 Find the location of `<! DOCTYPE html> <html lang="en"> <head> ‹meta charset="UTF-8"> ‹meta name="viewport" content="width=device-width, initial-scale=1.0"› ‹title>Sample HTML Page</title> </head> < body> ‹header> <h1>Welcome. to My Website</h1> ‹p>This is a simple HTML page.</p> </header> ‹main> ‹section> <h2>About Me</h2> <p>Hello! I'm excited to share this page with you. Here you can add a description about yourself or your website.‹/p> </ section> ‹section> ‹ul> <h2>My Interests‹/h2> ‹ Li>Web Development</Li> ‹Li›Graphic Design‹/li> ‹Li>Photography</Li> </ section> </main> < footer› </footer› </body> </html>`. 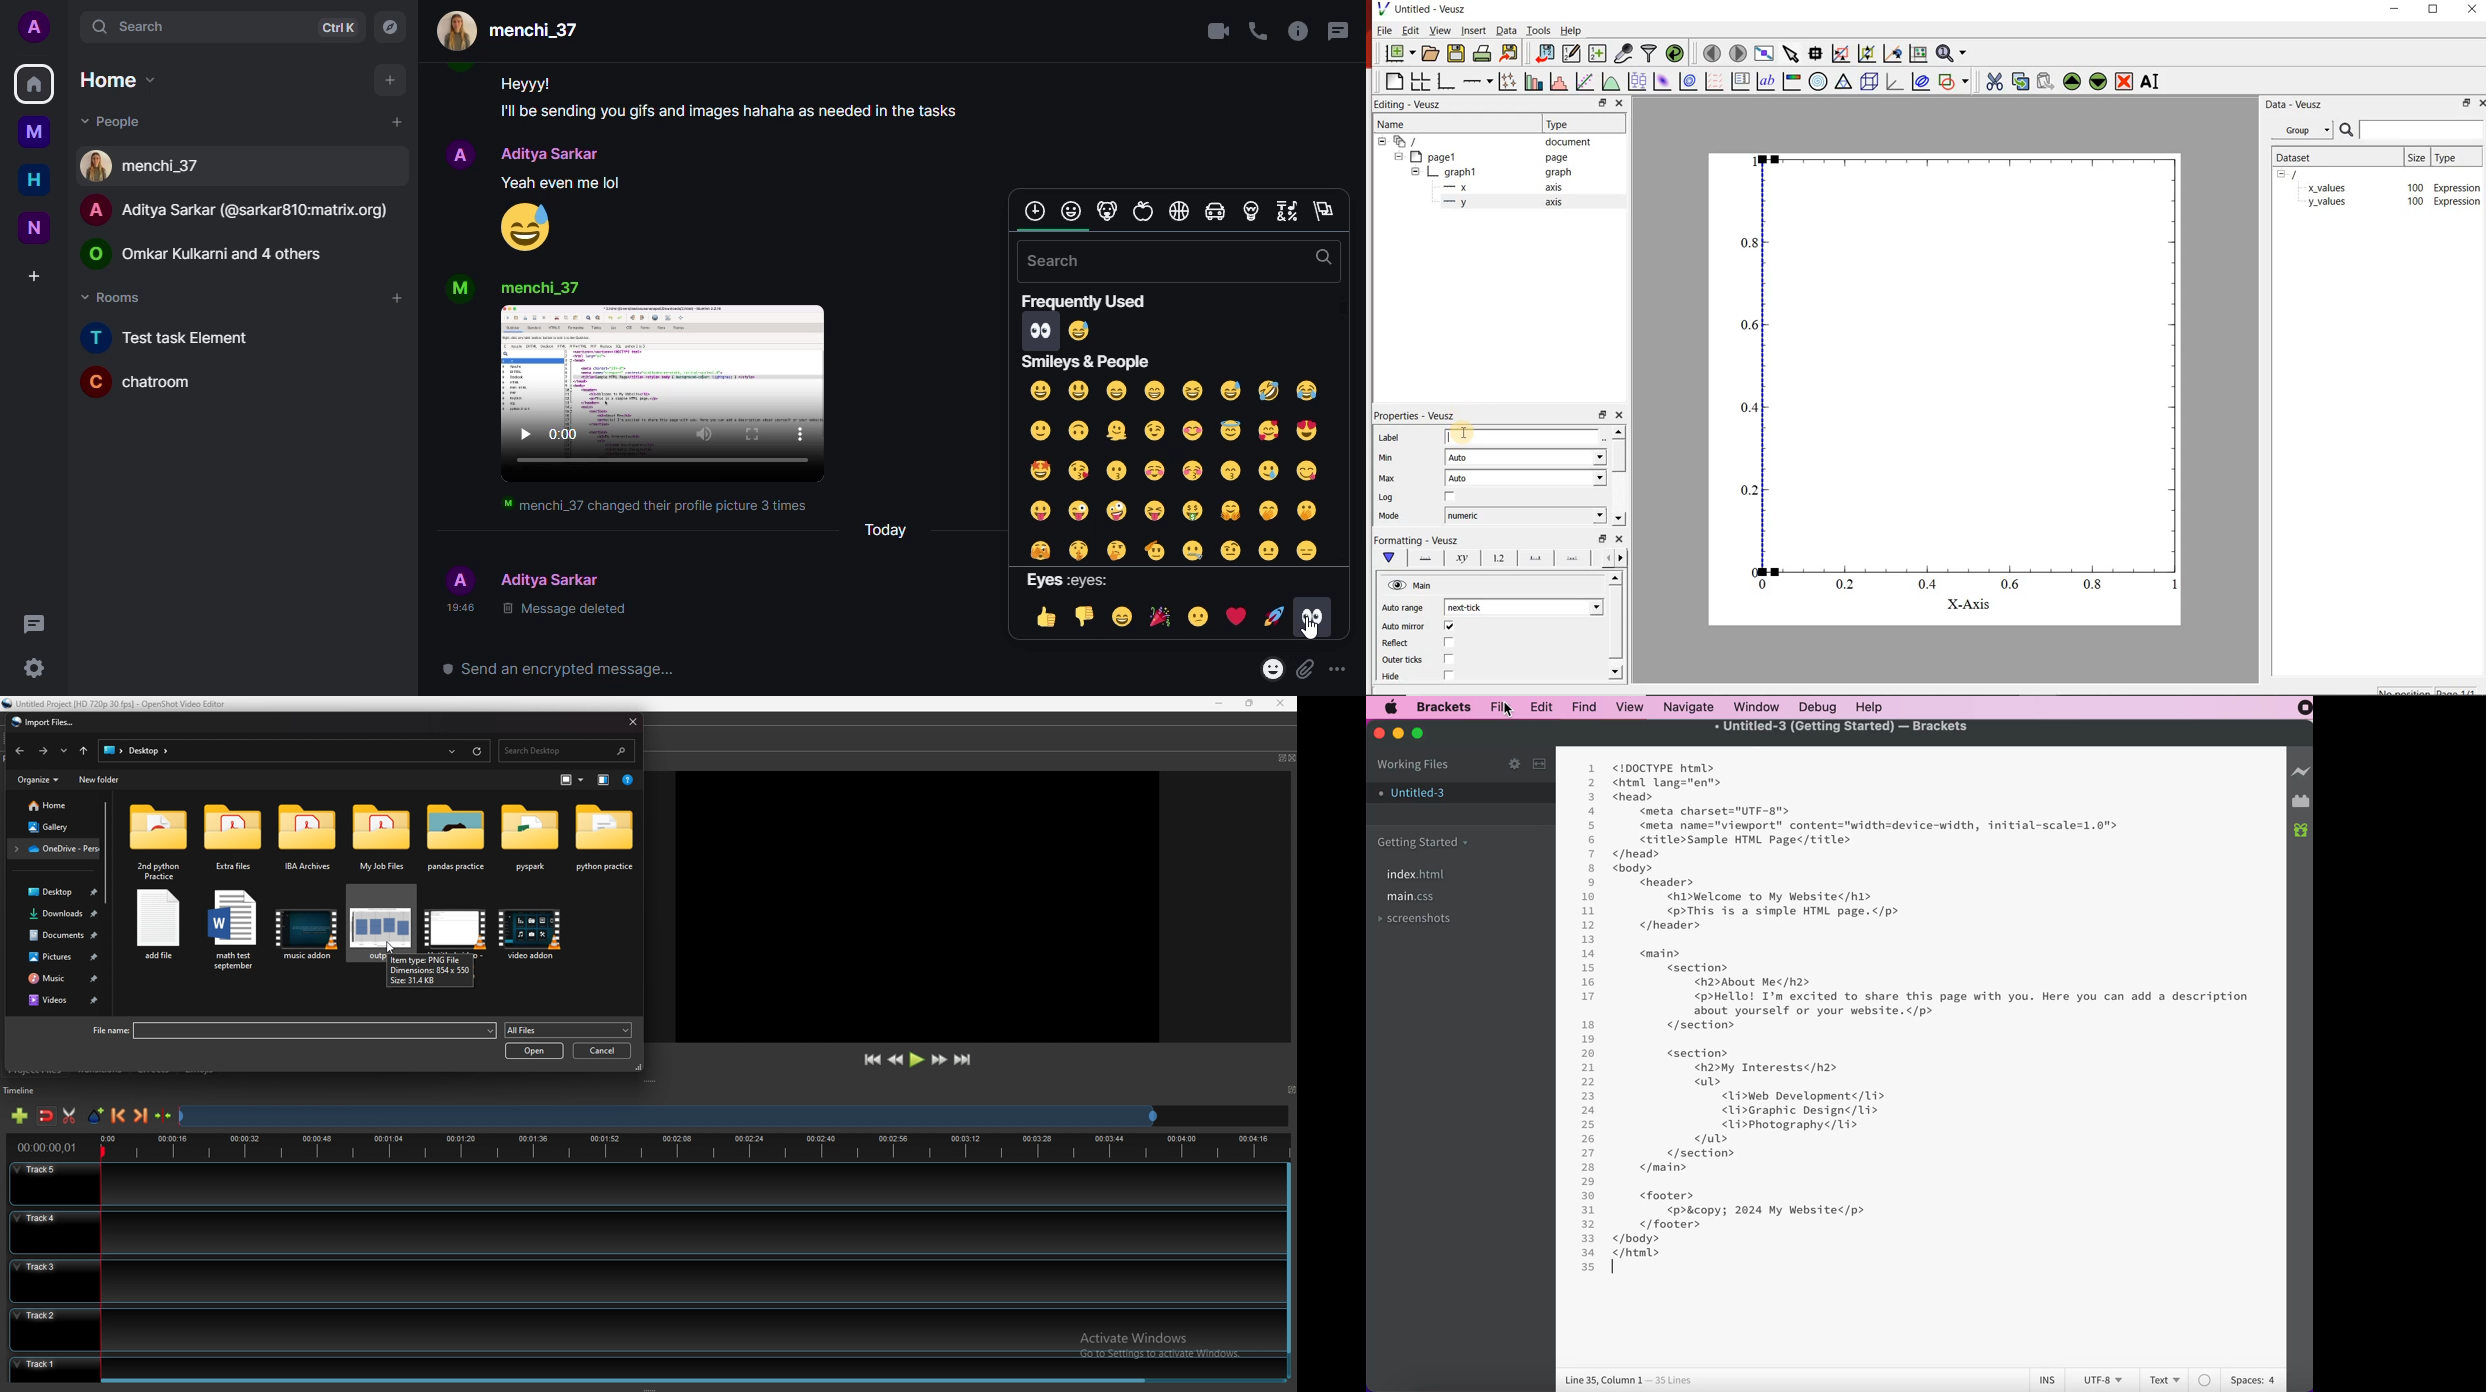

<! DOCTYPE html> <html lang="en"> <head> ‹meta charset="UTF-8"> ‹meta name="viewport" content="width=device-width, initial-scale=1.0"› ‹title>Sample HTML Page</title> </head> < body> ‹header> <h1>Welcome. to My Website</h1> ‹p>This is a simple HTML page.</p> </header> ‹main> ‹section> <h2>About Me</h2> <p>Hello! I'm excited to share this page with you. Here you can add a description about yourself or your website.‹/p> </ section> ‹section> ‹ul> <h2>My Interests‹/h2> ‹ Li>Web Development</Li> ‹Li›Graphic Design‹/li> ‹Li>Photography</Li> </ section> </main> < footer› </footer› </body> </html> is located at coordinates (1930, 1021).